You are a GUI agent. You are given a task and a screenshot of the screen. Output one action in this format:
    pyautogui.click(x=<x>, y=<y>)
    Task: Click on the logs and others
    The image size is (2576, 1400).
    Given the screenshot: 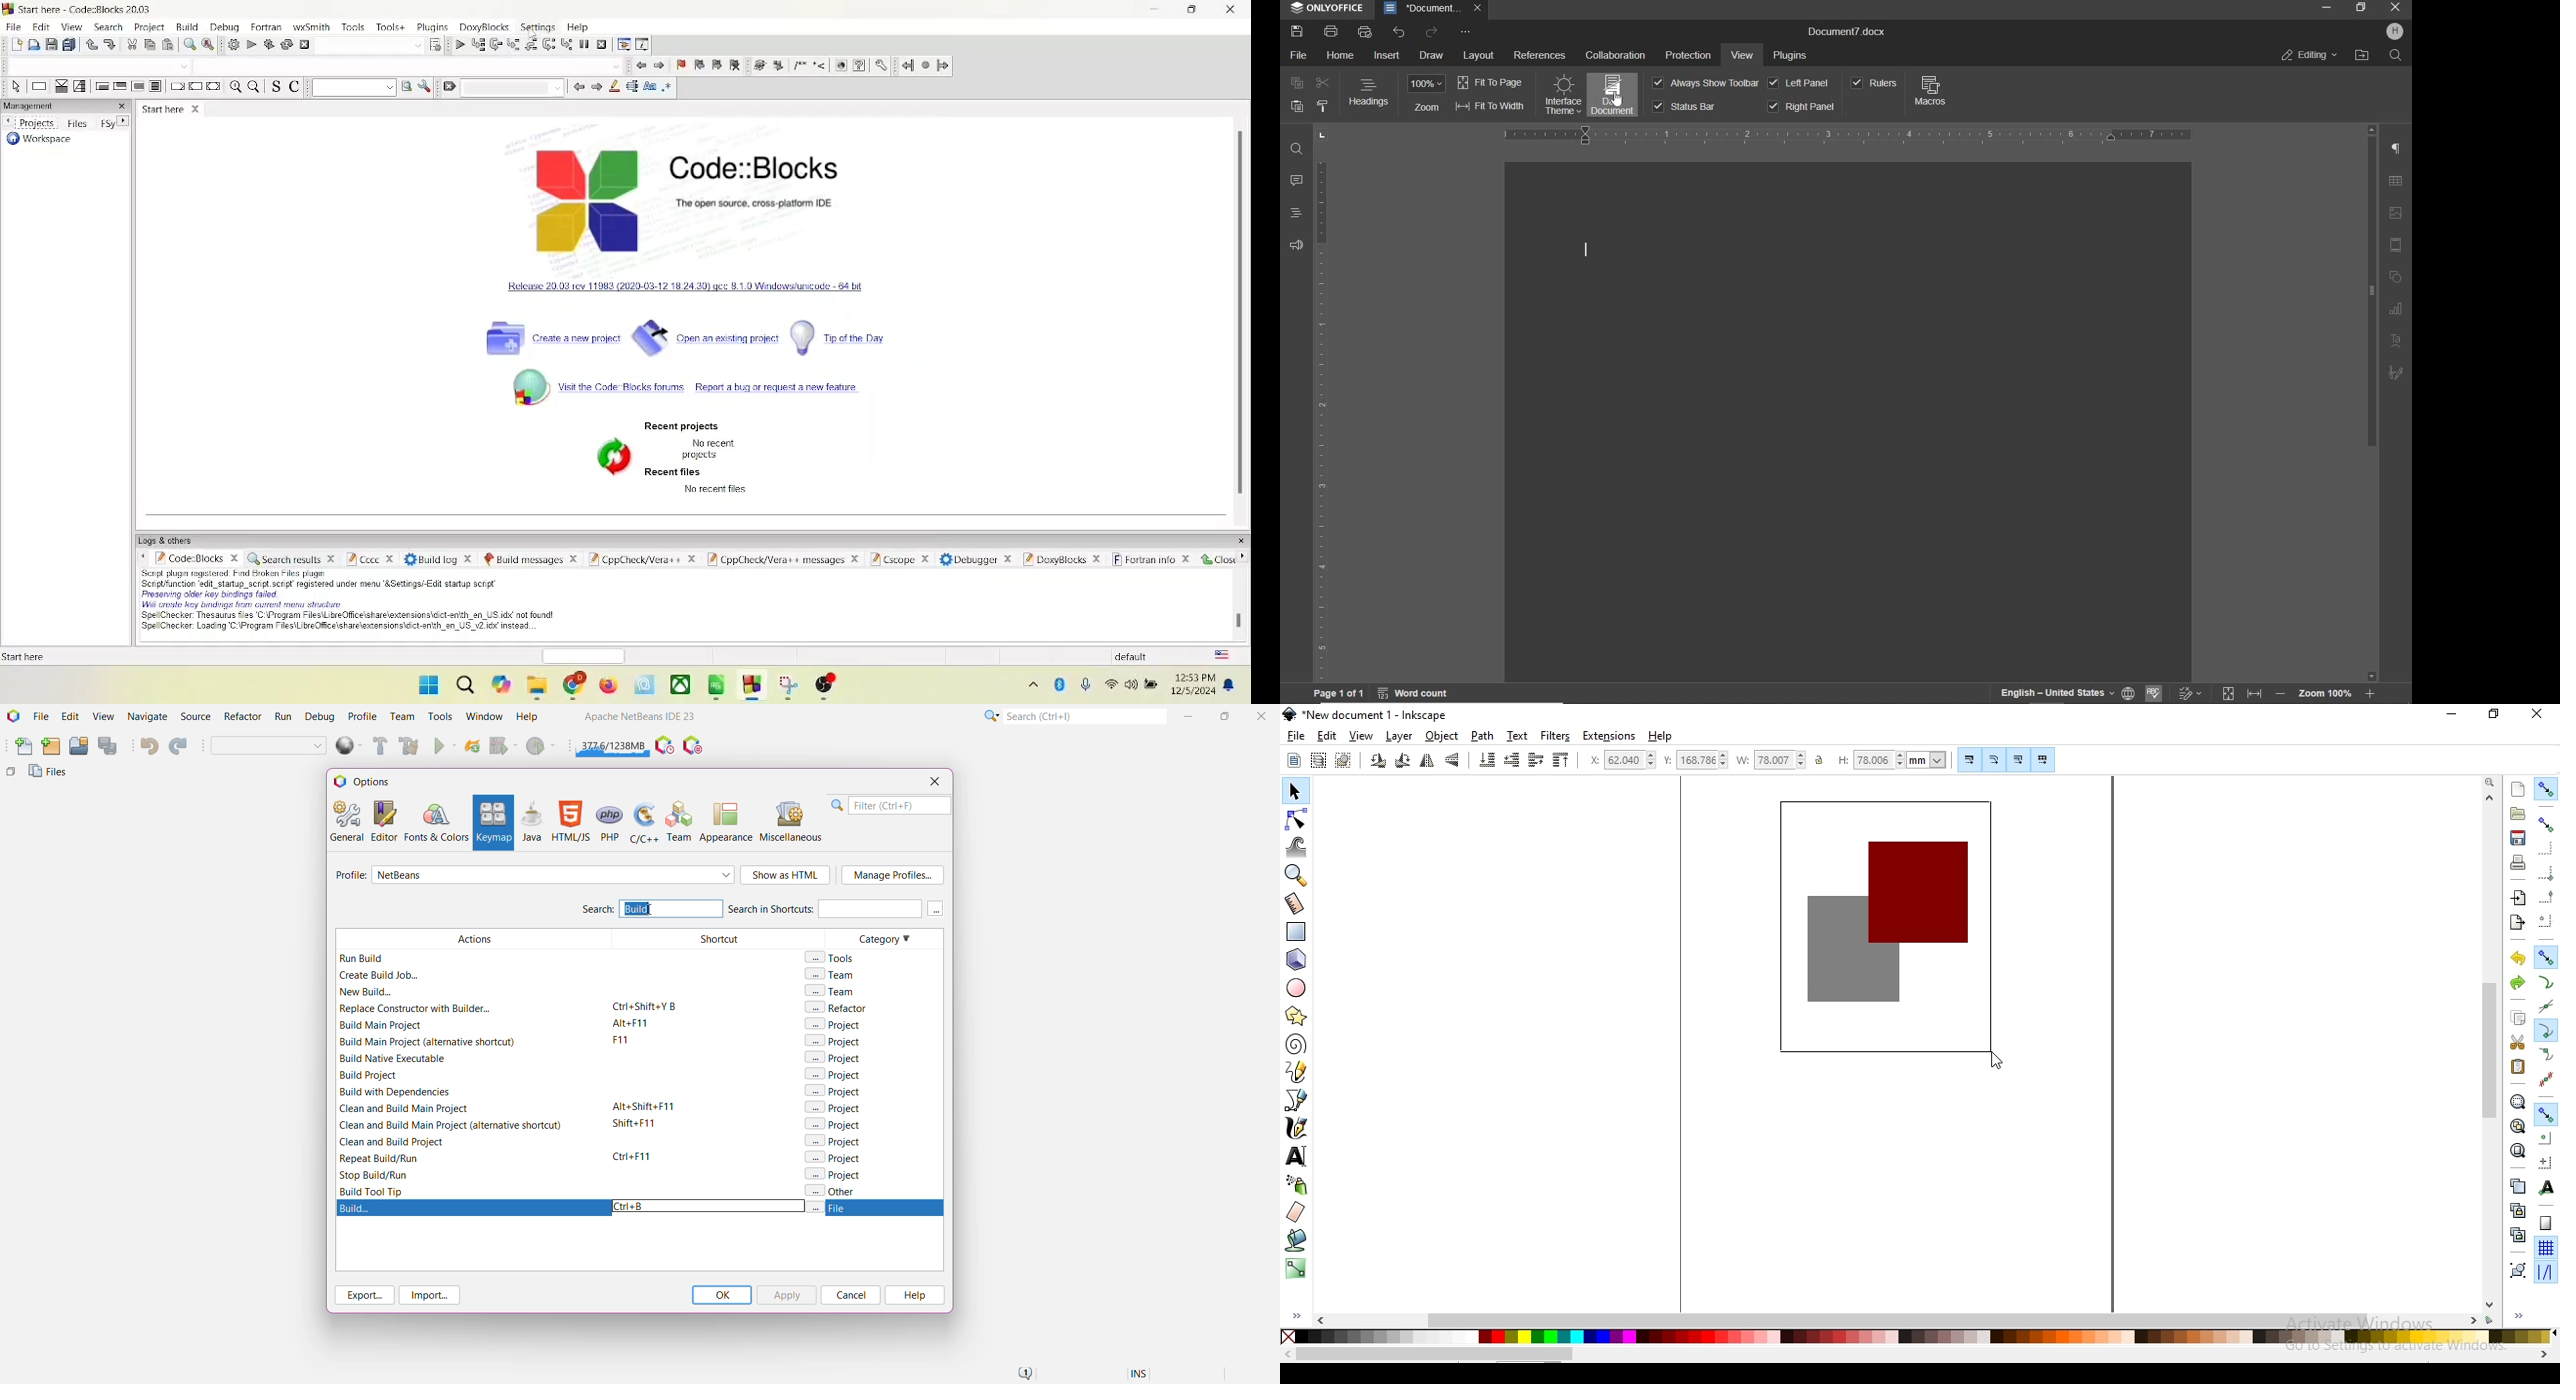 What is the action you would take?
    pyautogui.click(x=171, y=541)
    